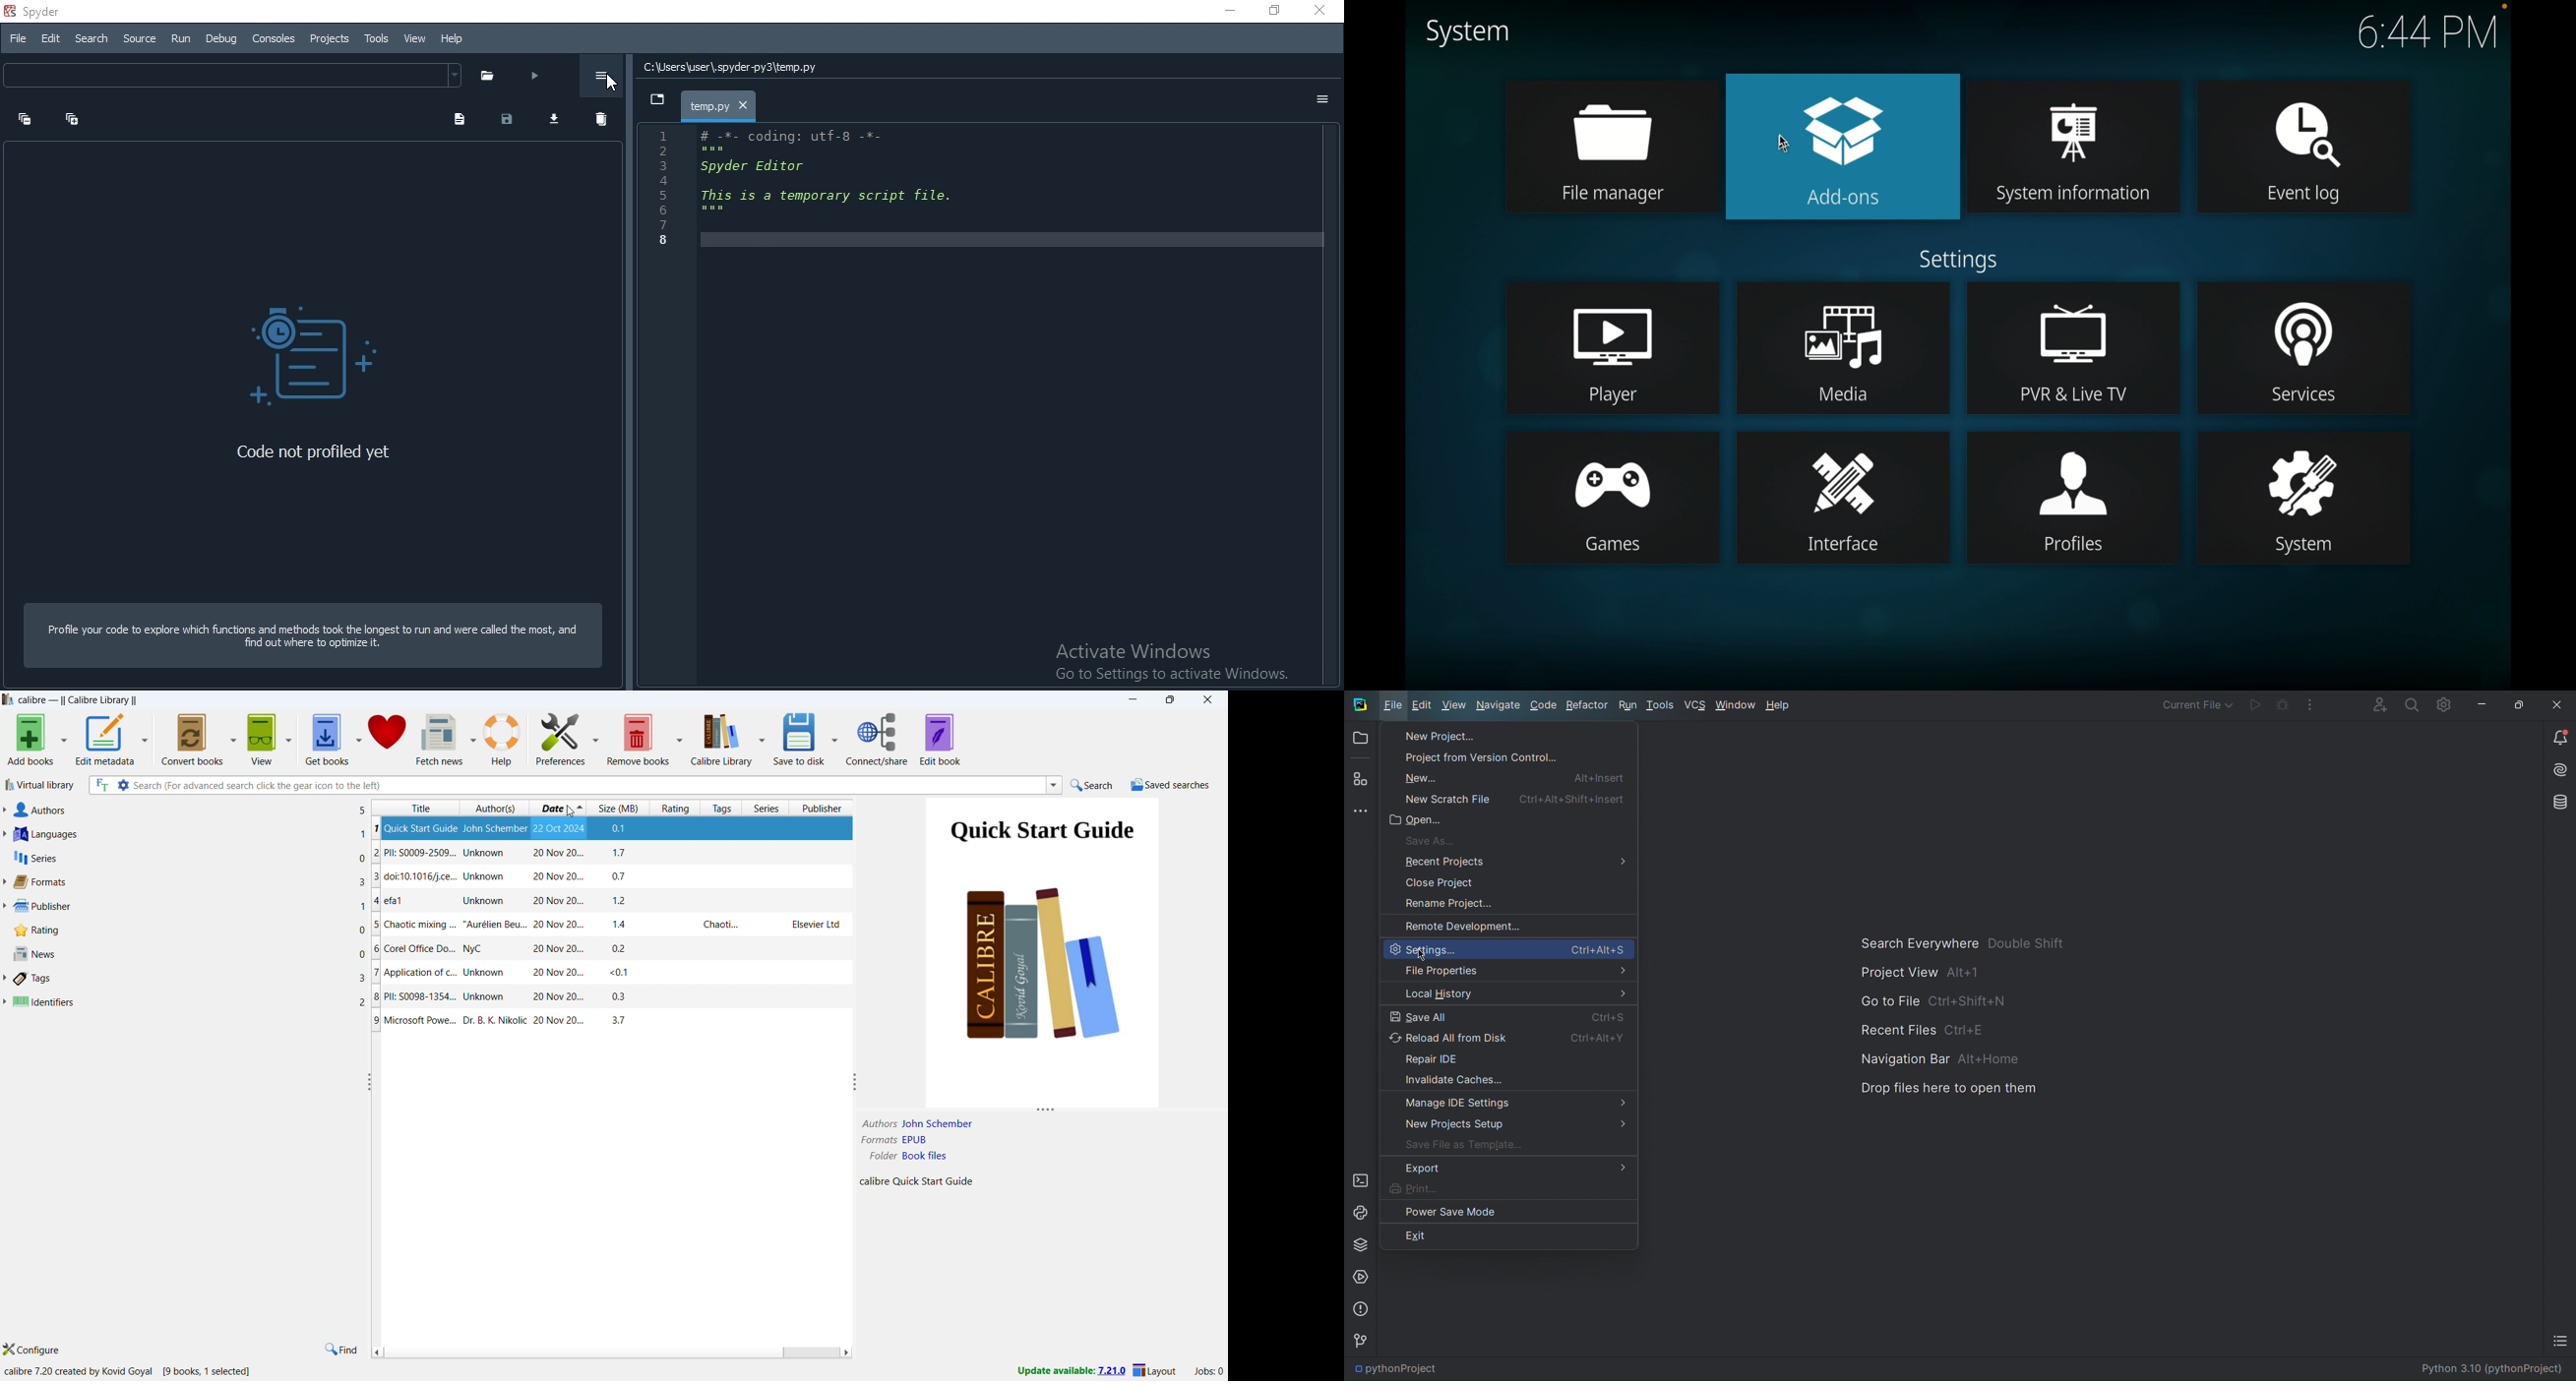 The image size is (2576, 1400). Describe the element at coordinates (189, 857) in the screenshot. I see `series` at that location.